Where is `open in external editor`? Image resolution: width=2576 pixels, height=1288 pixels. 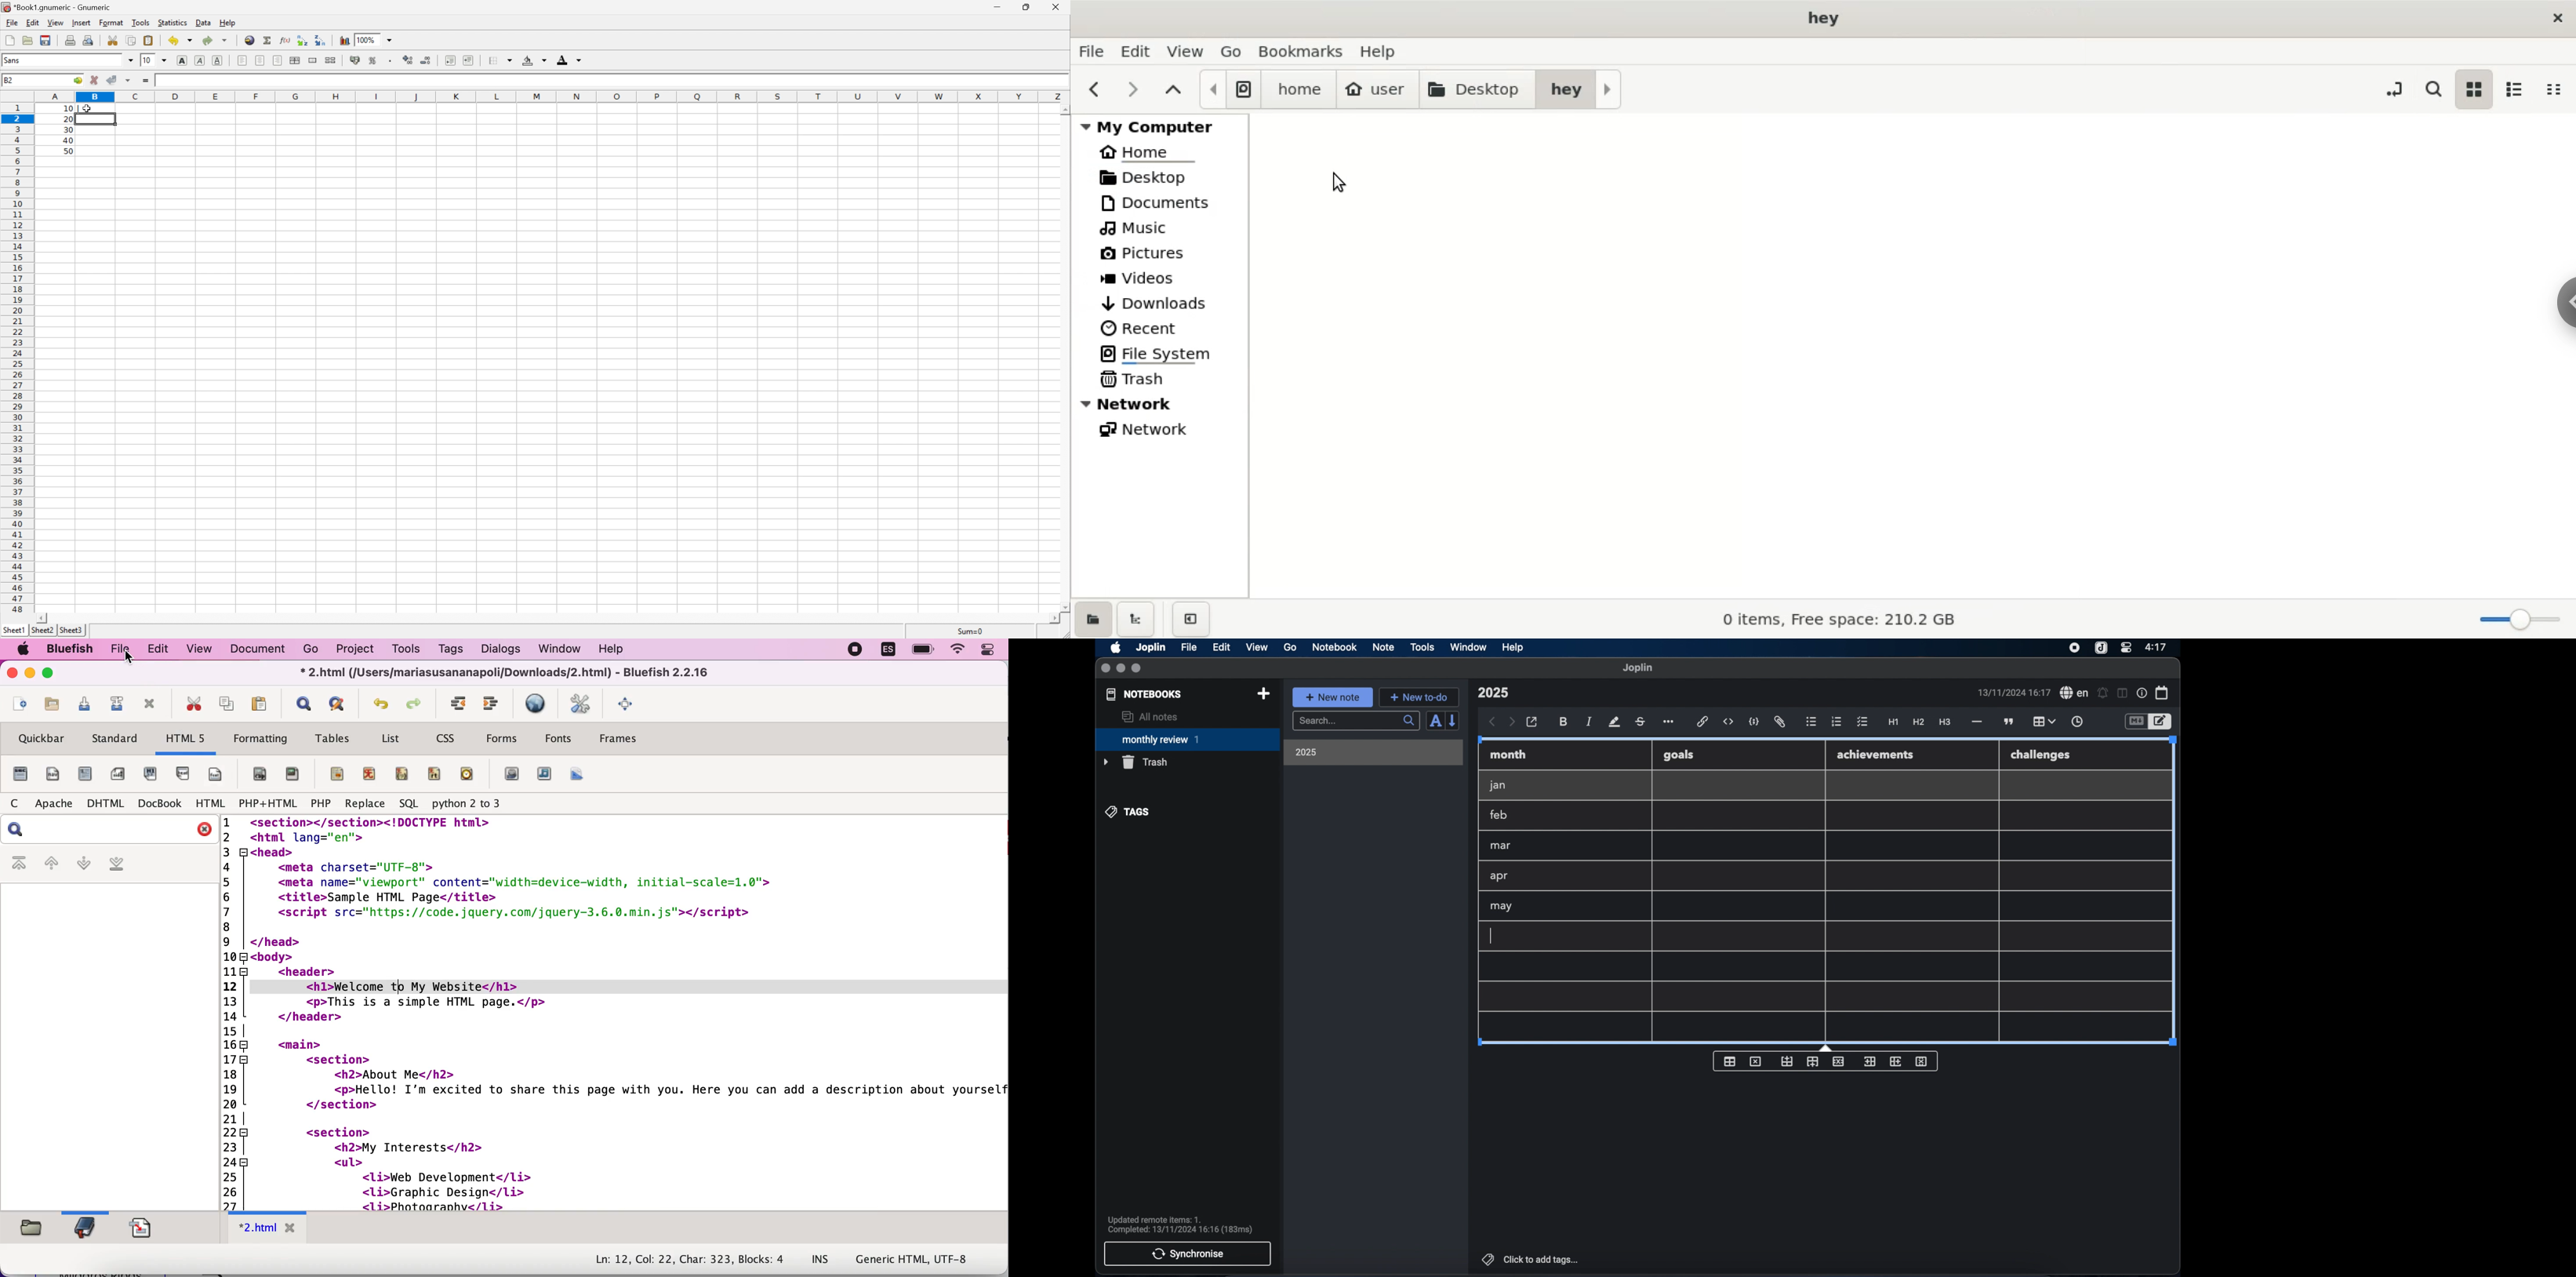
open in external editor is located at coordinates (1533, 722).